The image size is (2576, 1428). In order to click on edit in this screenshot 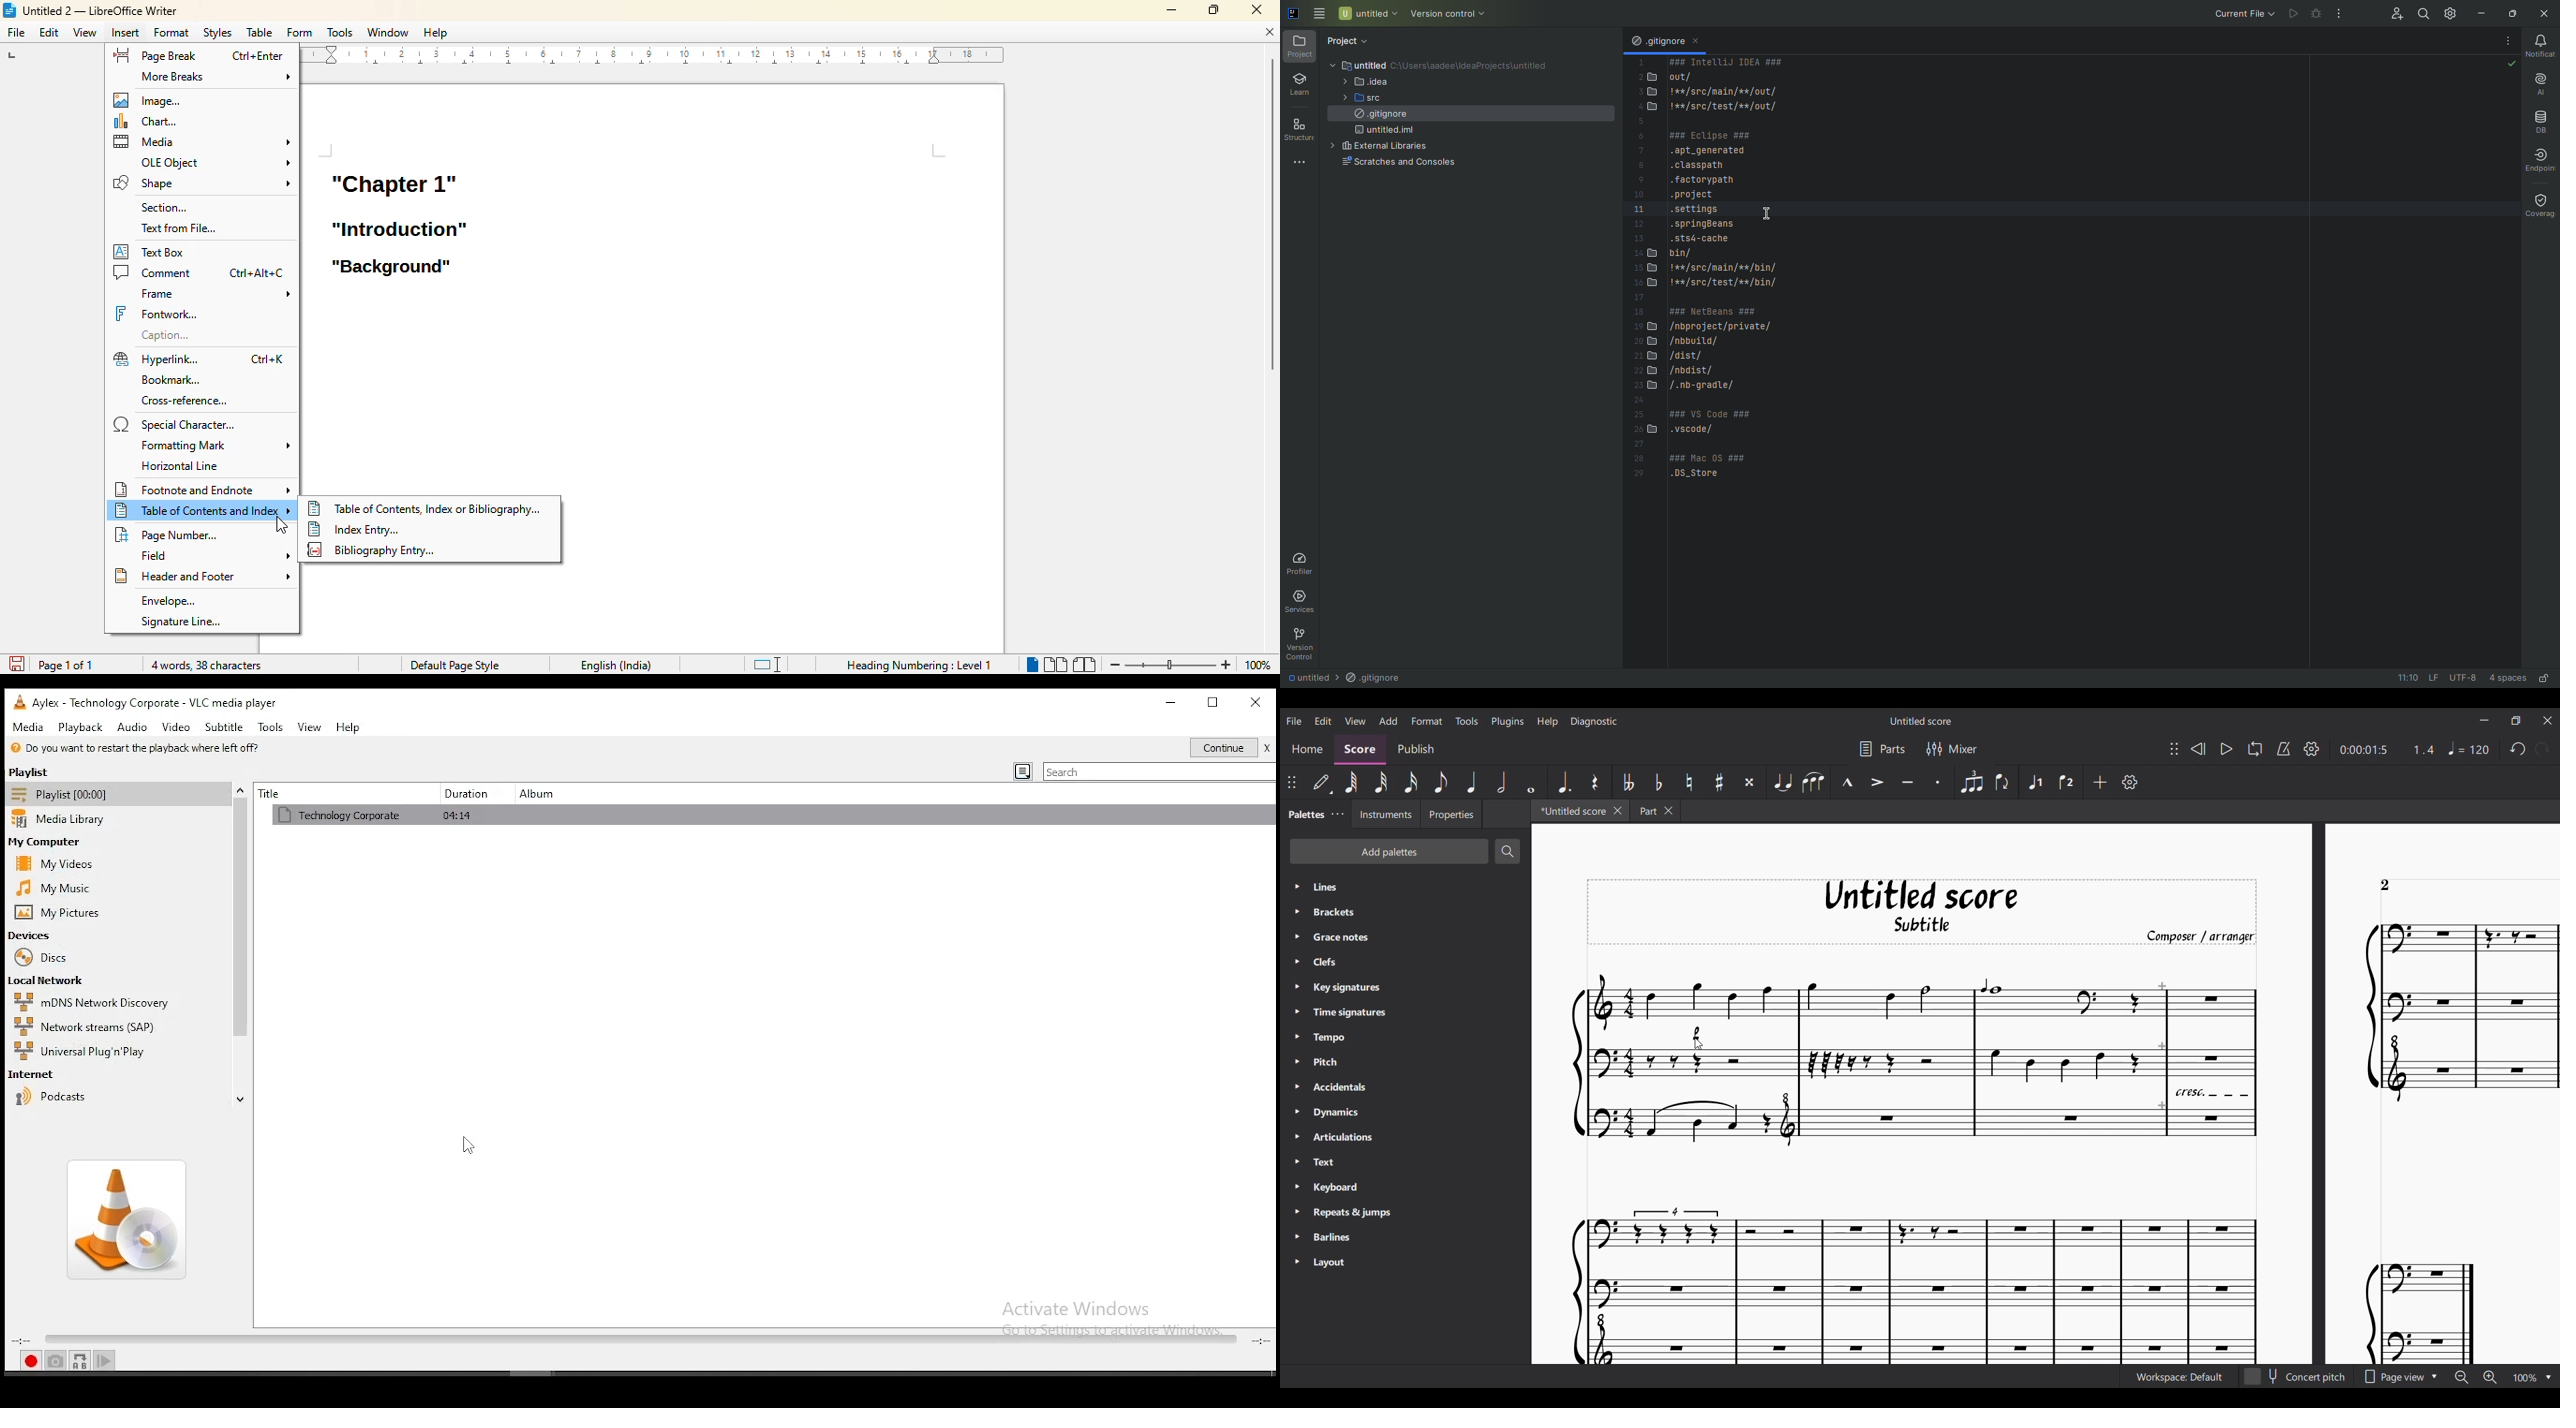, I will do `click(49, 32)`.